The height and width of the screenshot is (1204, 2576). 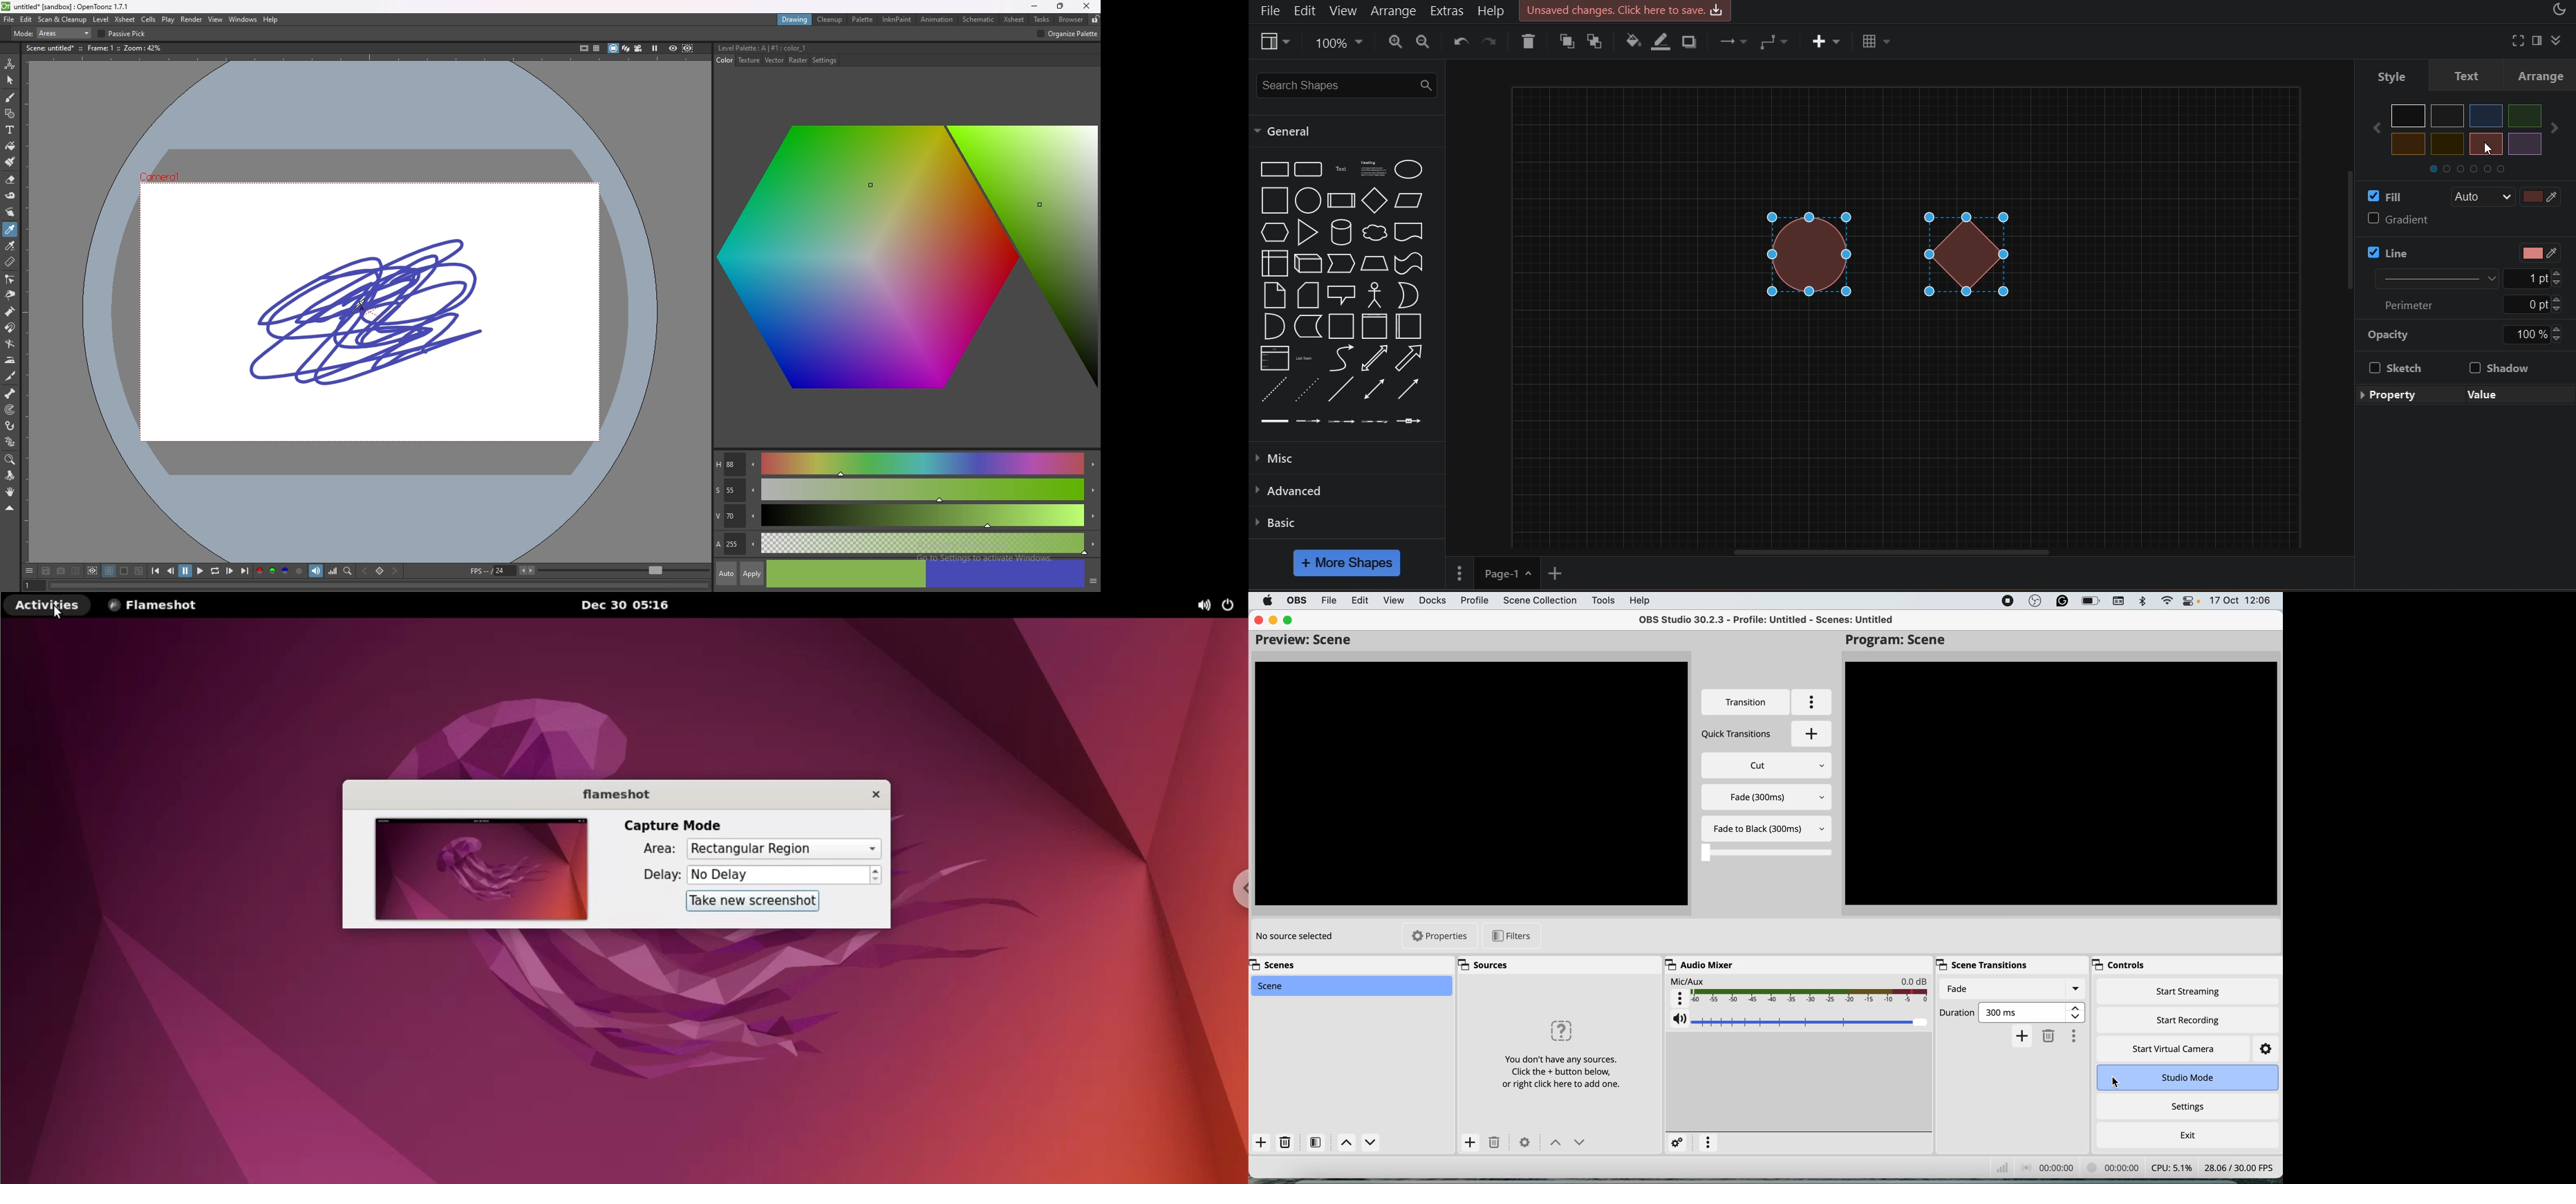 I want to click on view, so click(x=1348, y=11).